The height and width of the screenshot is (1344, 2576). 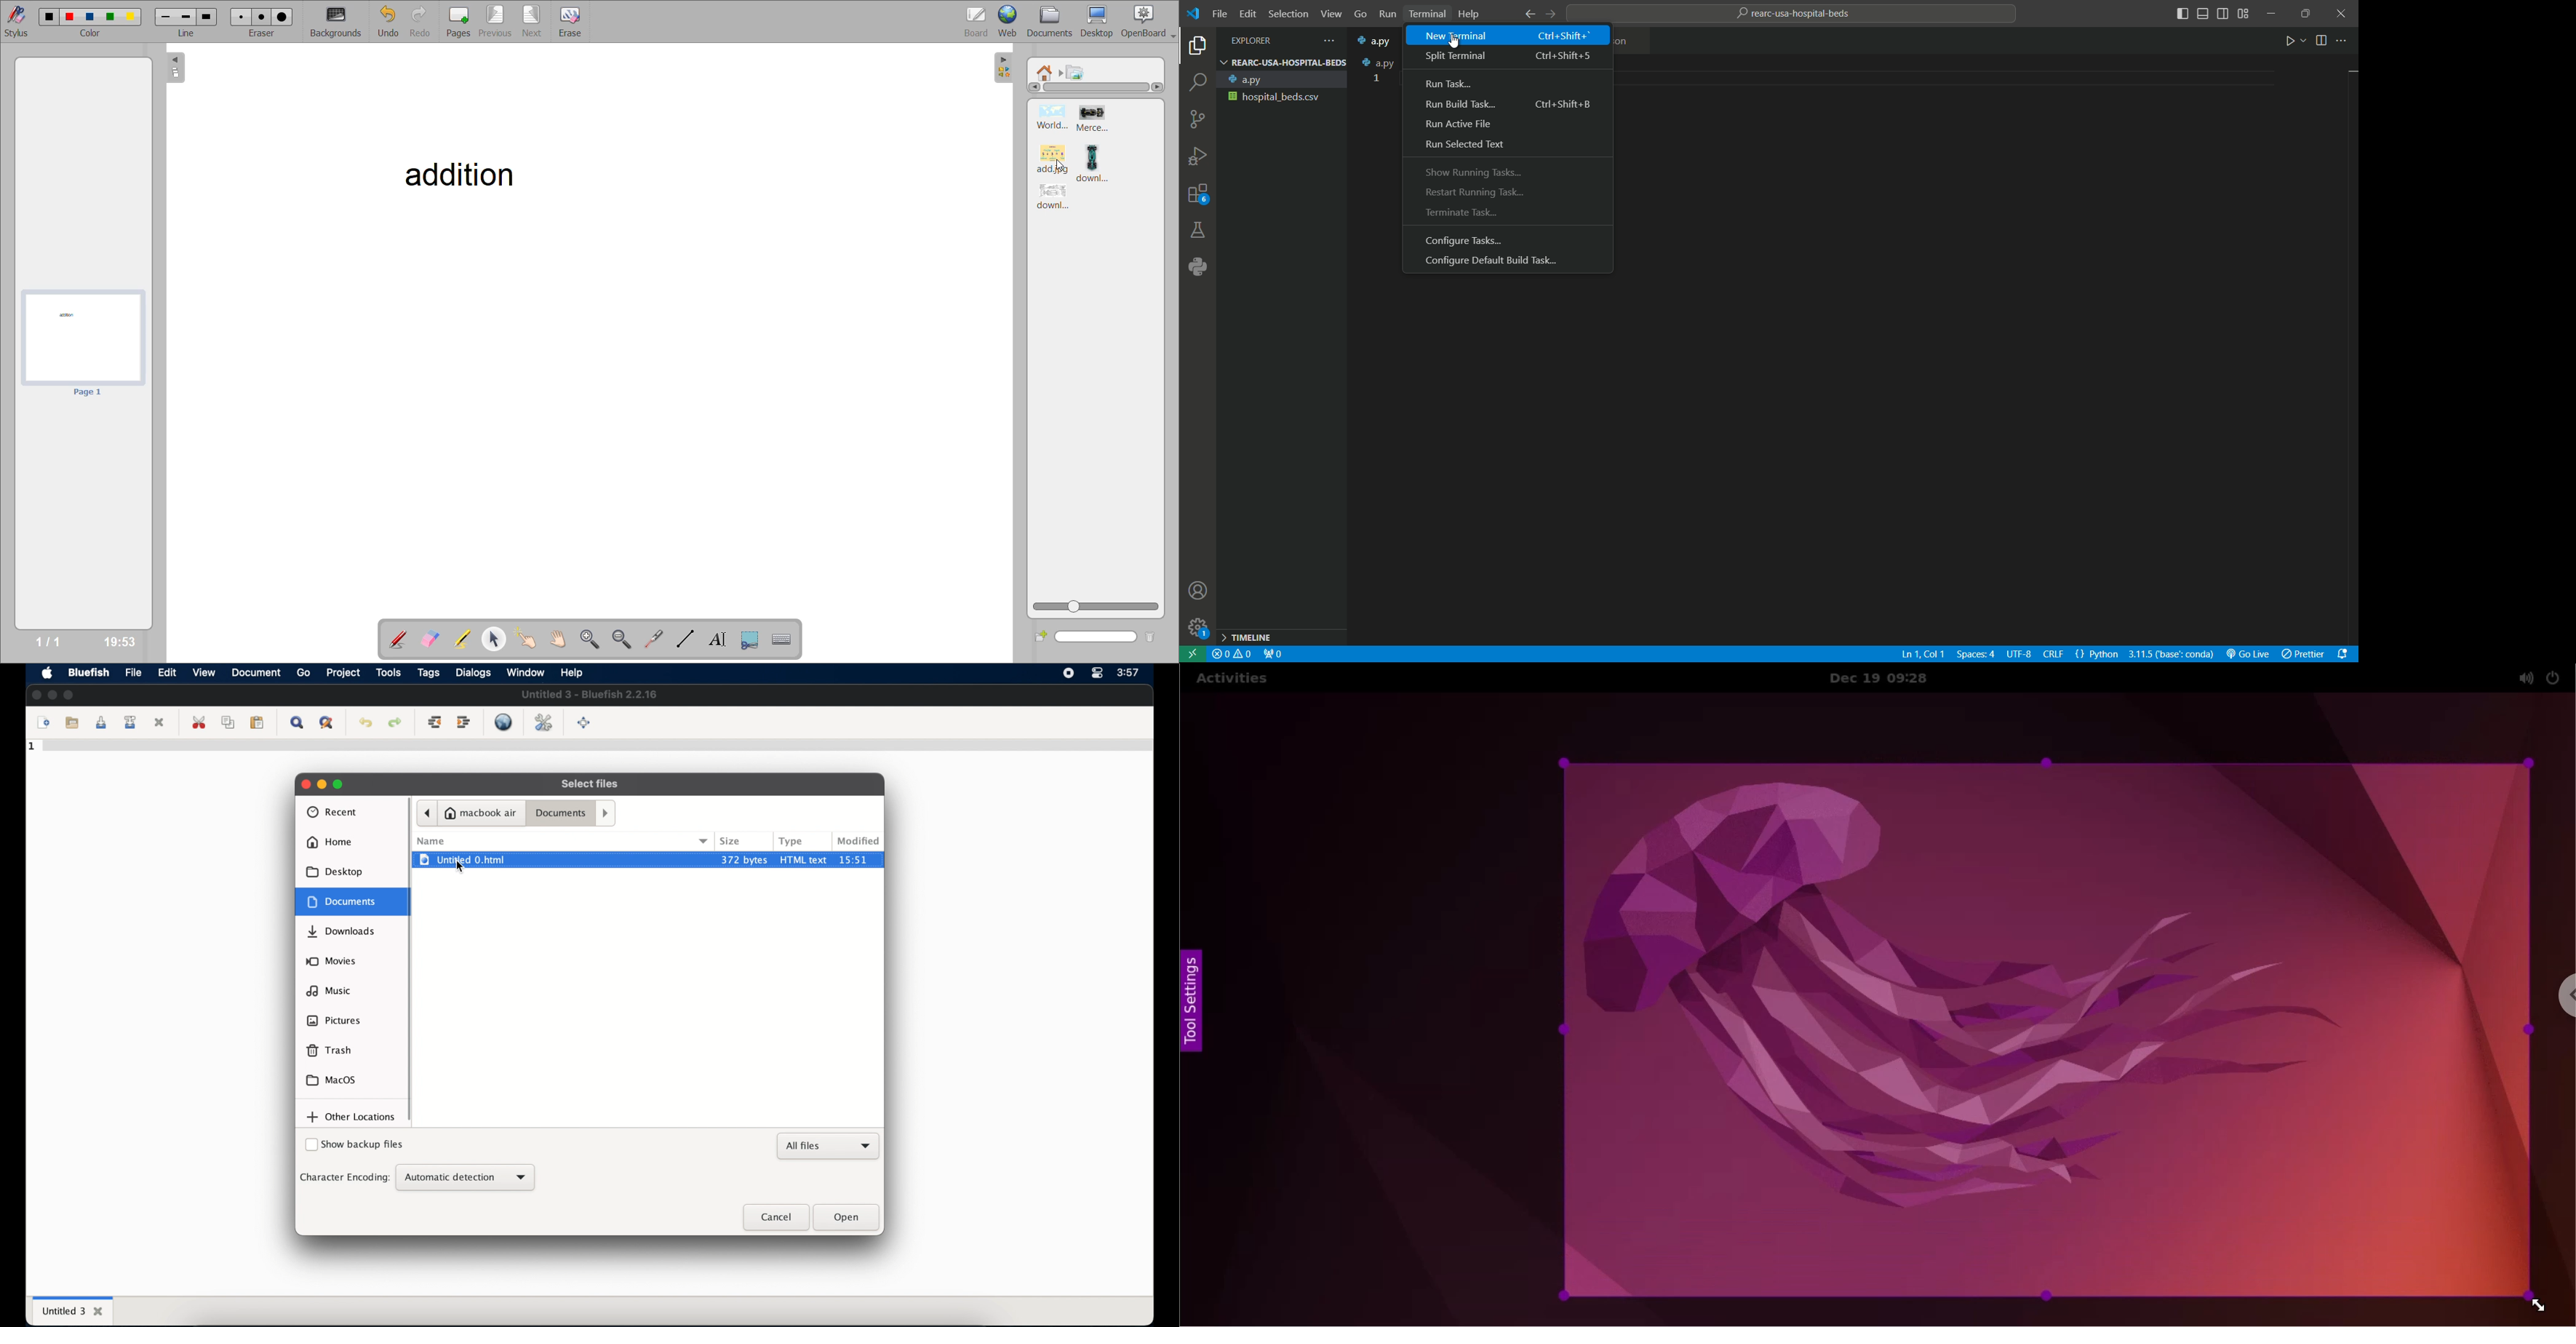 I want to click on paste, so click(x=257, y=723).